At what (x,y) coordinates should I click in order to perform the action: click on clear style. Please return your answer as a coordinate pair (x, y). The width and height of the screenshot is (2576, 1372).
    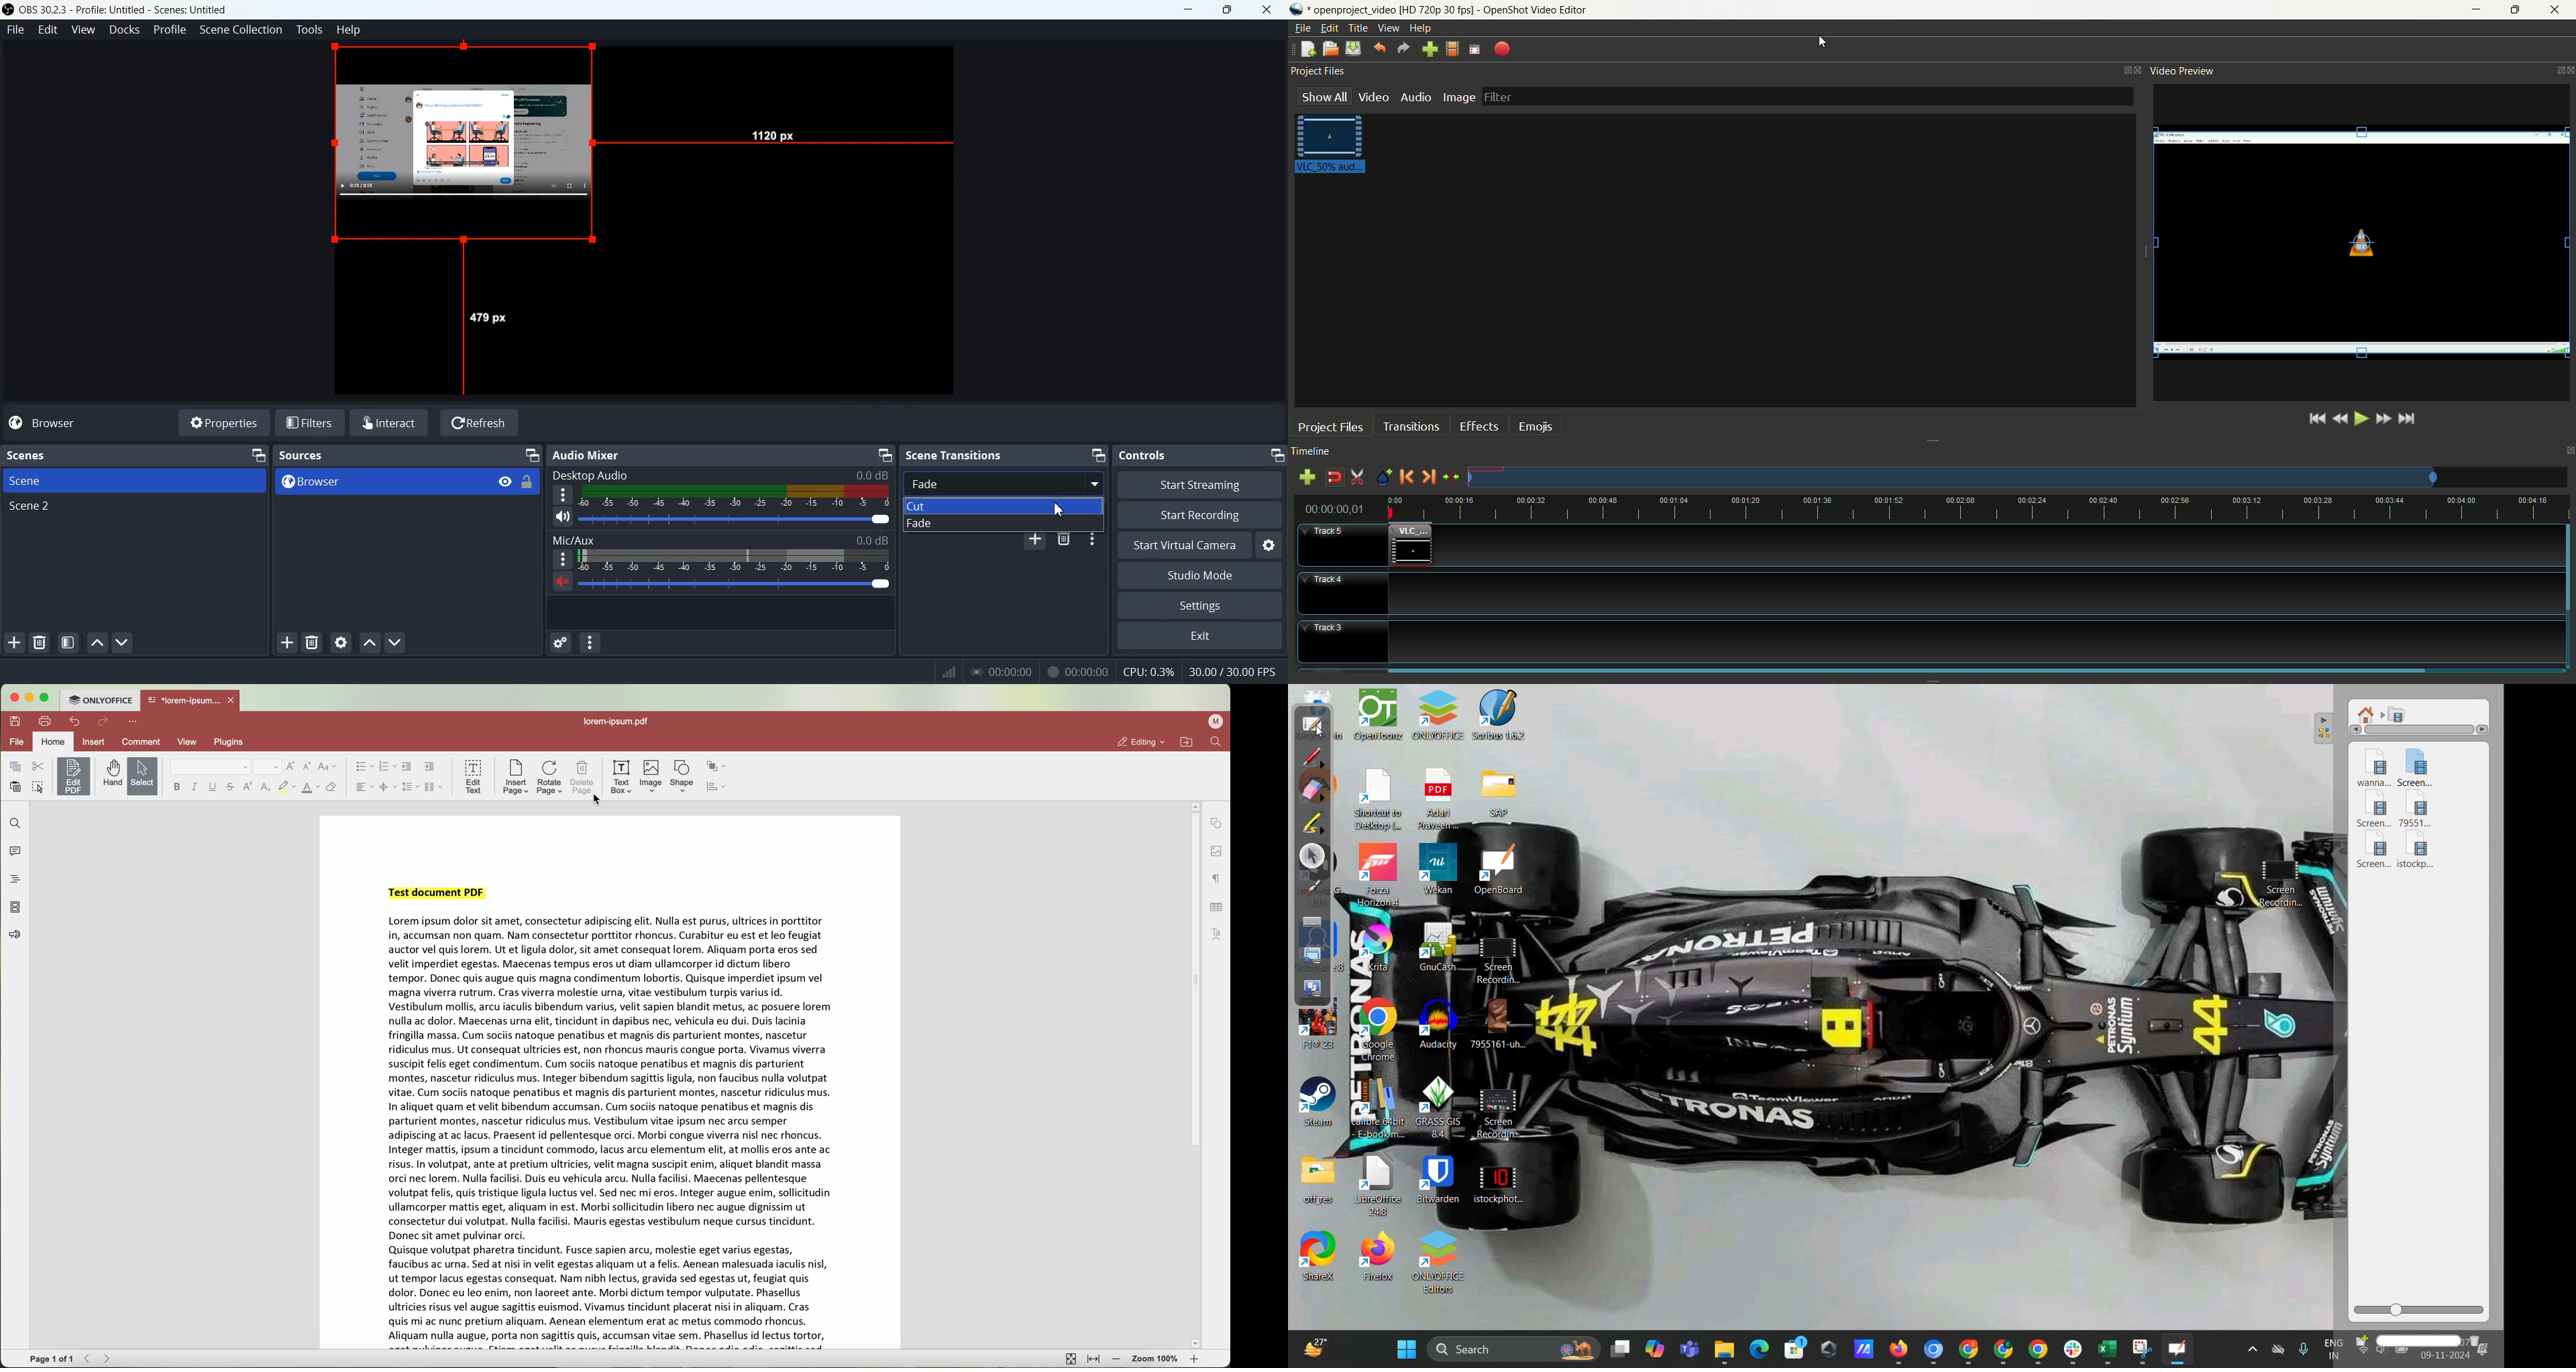
    Looking at the image, I should click on (333, 787).